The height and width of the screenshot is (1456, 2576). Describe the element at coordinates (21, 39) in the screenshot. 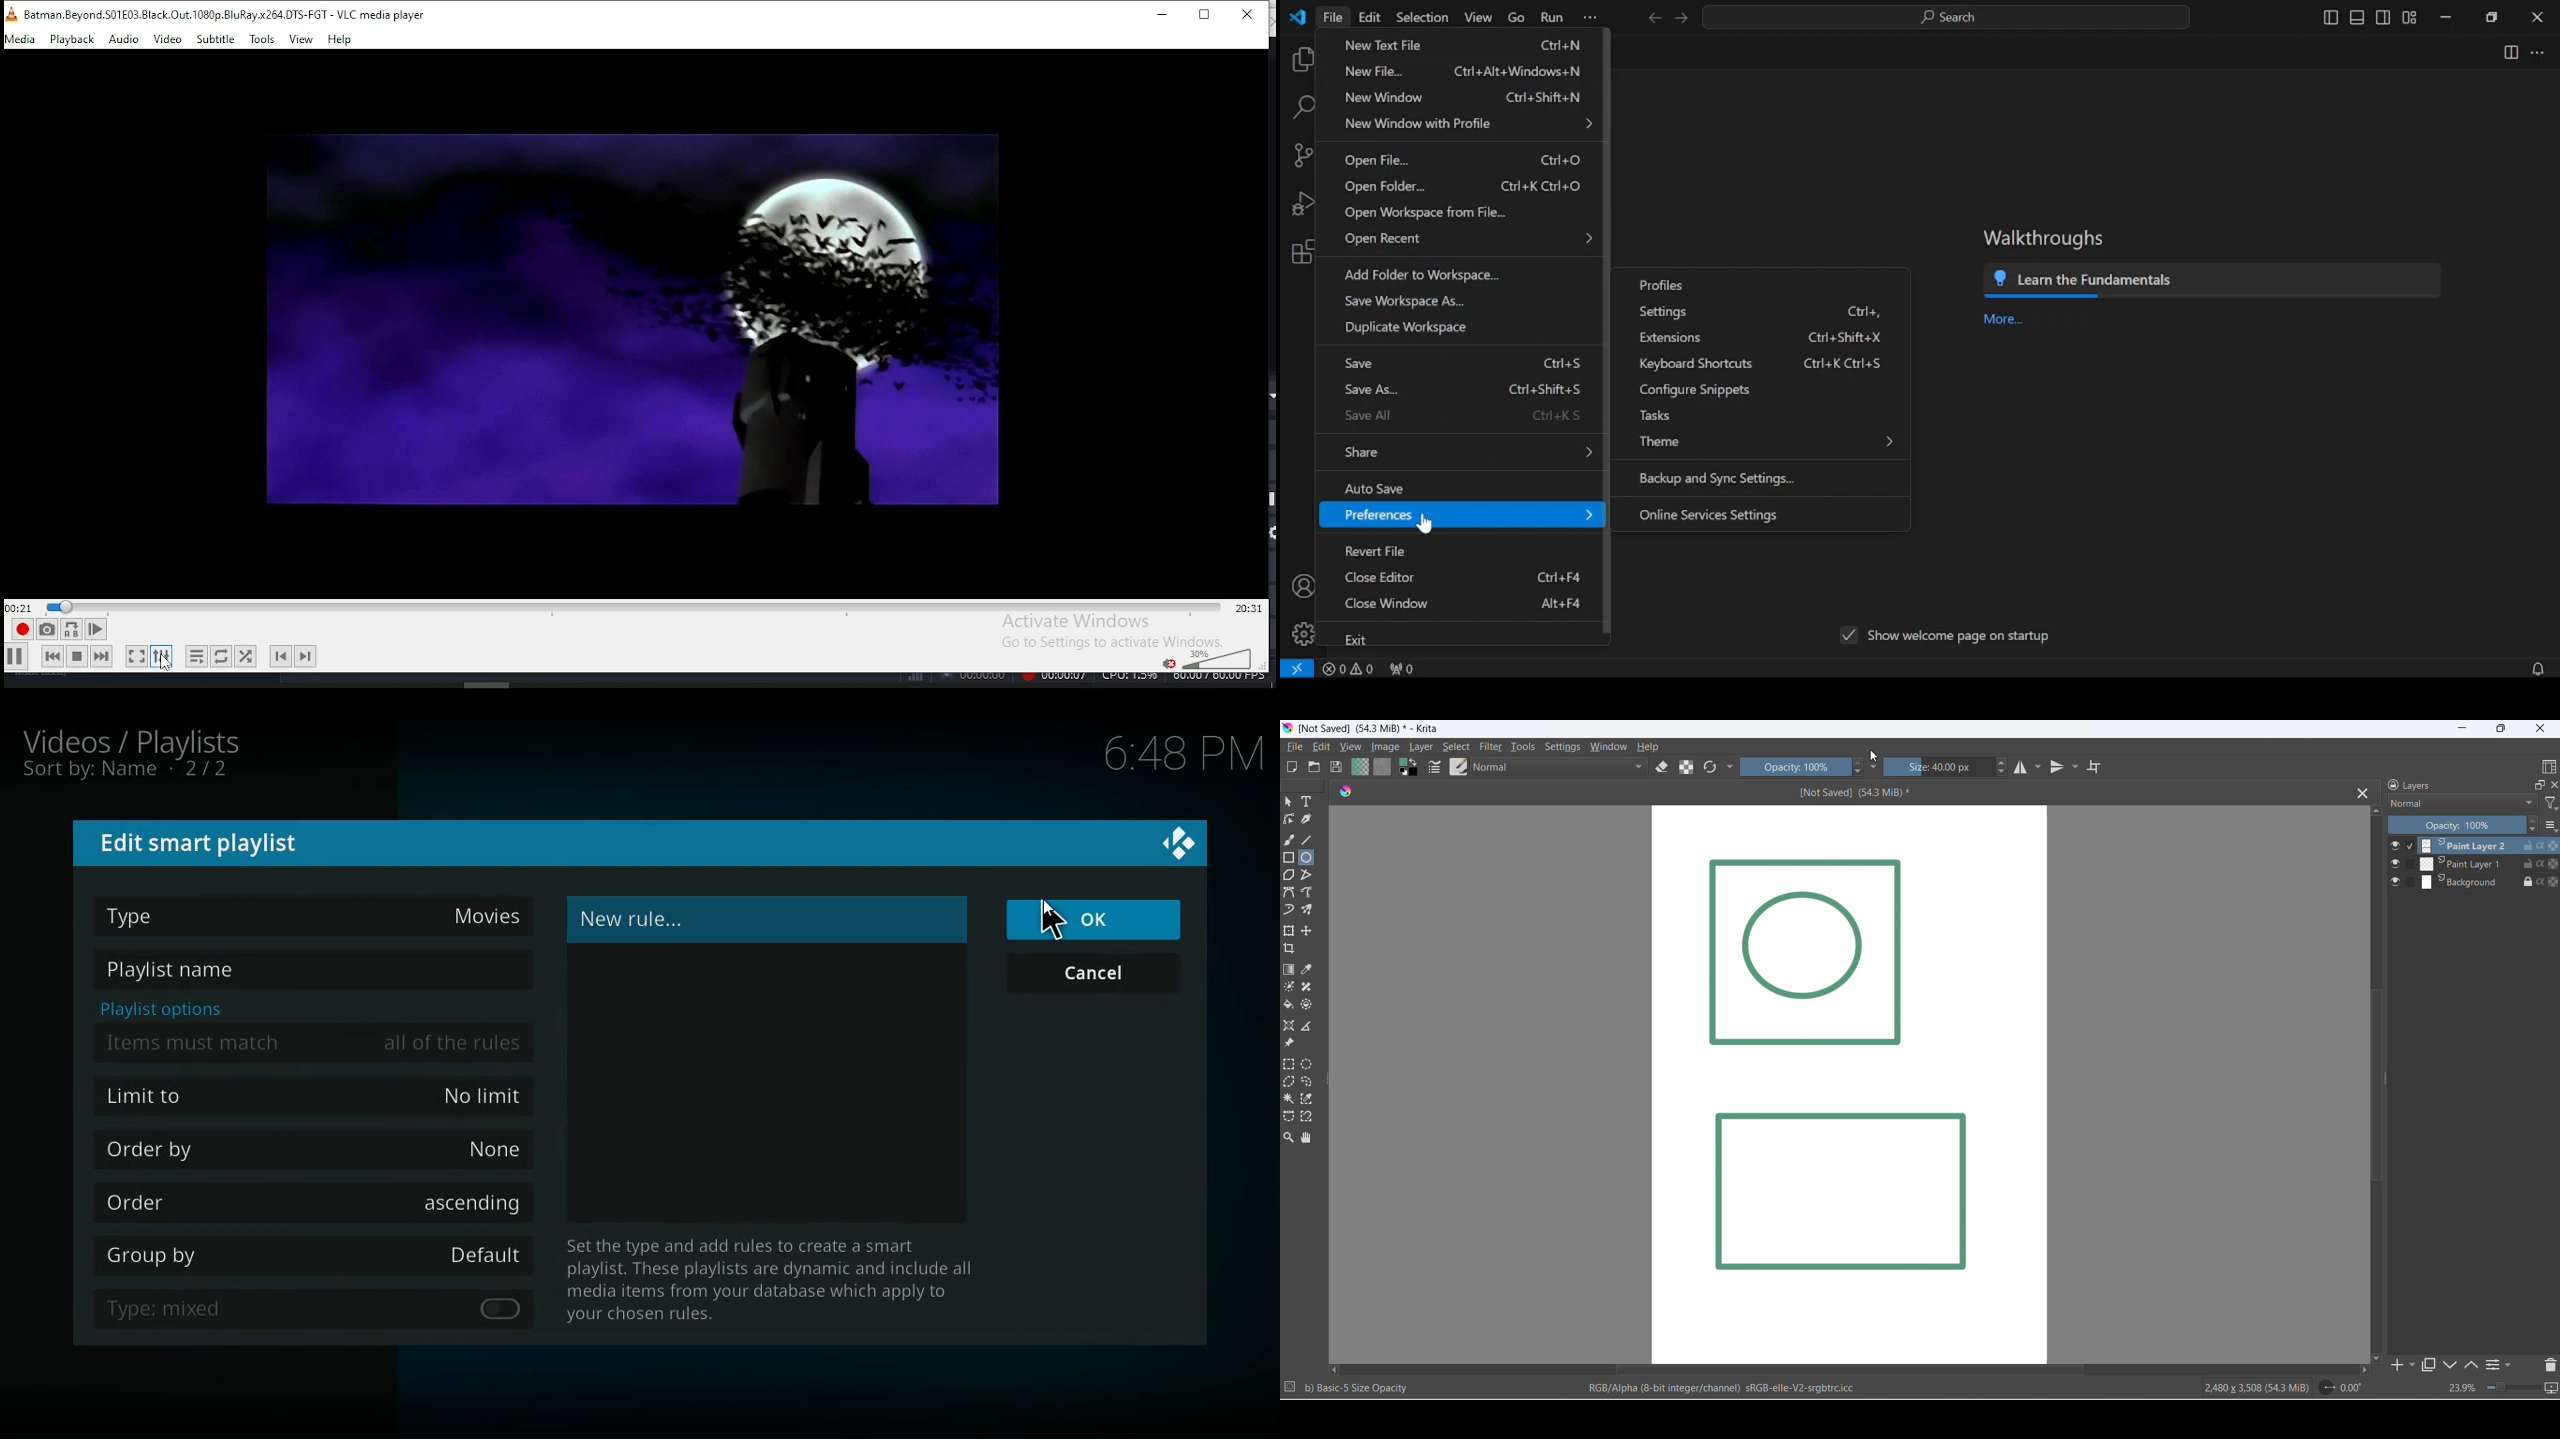

I see `media` at that location.